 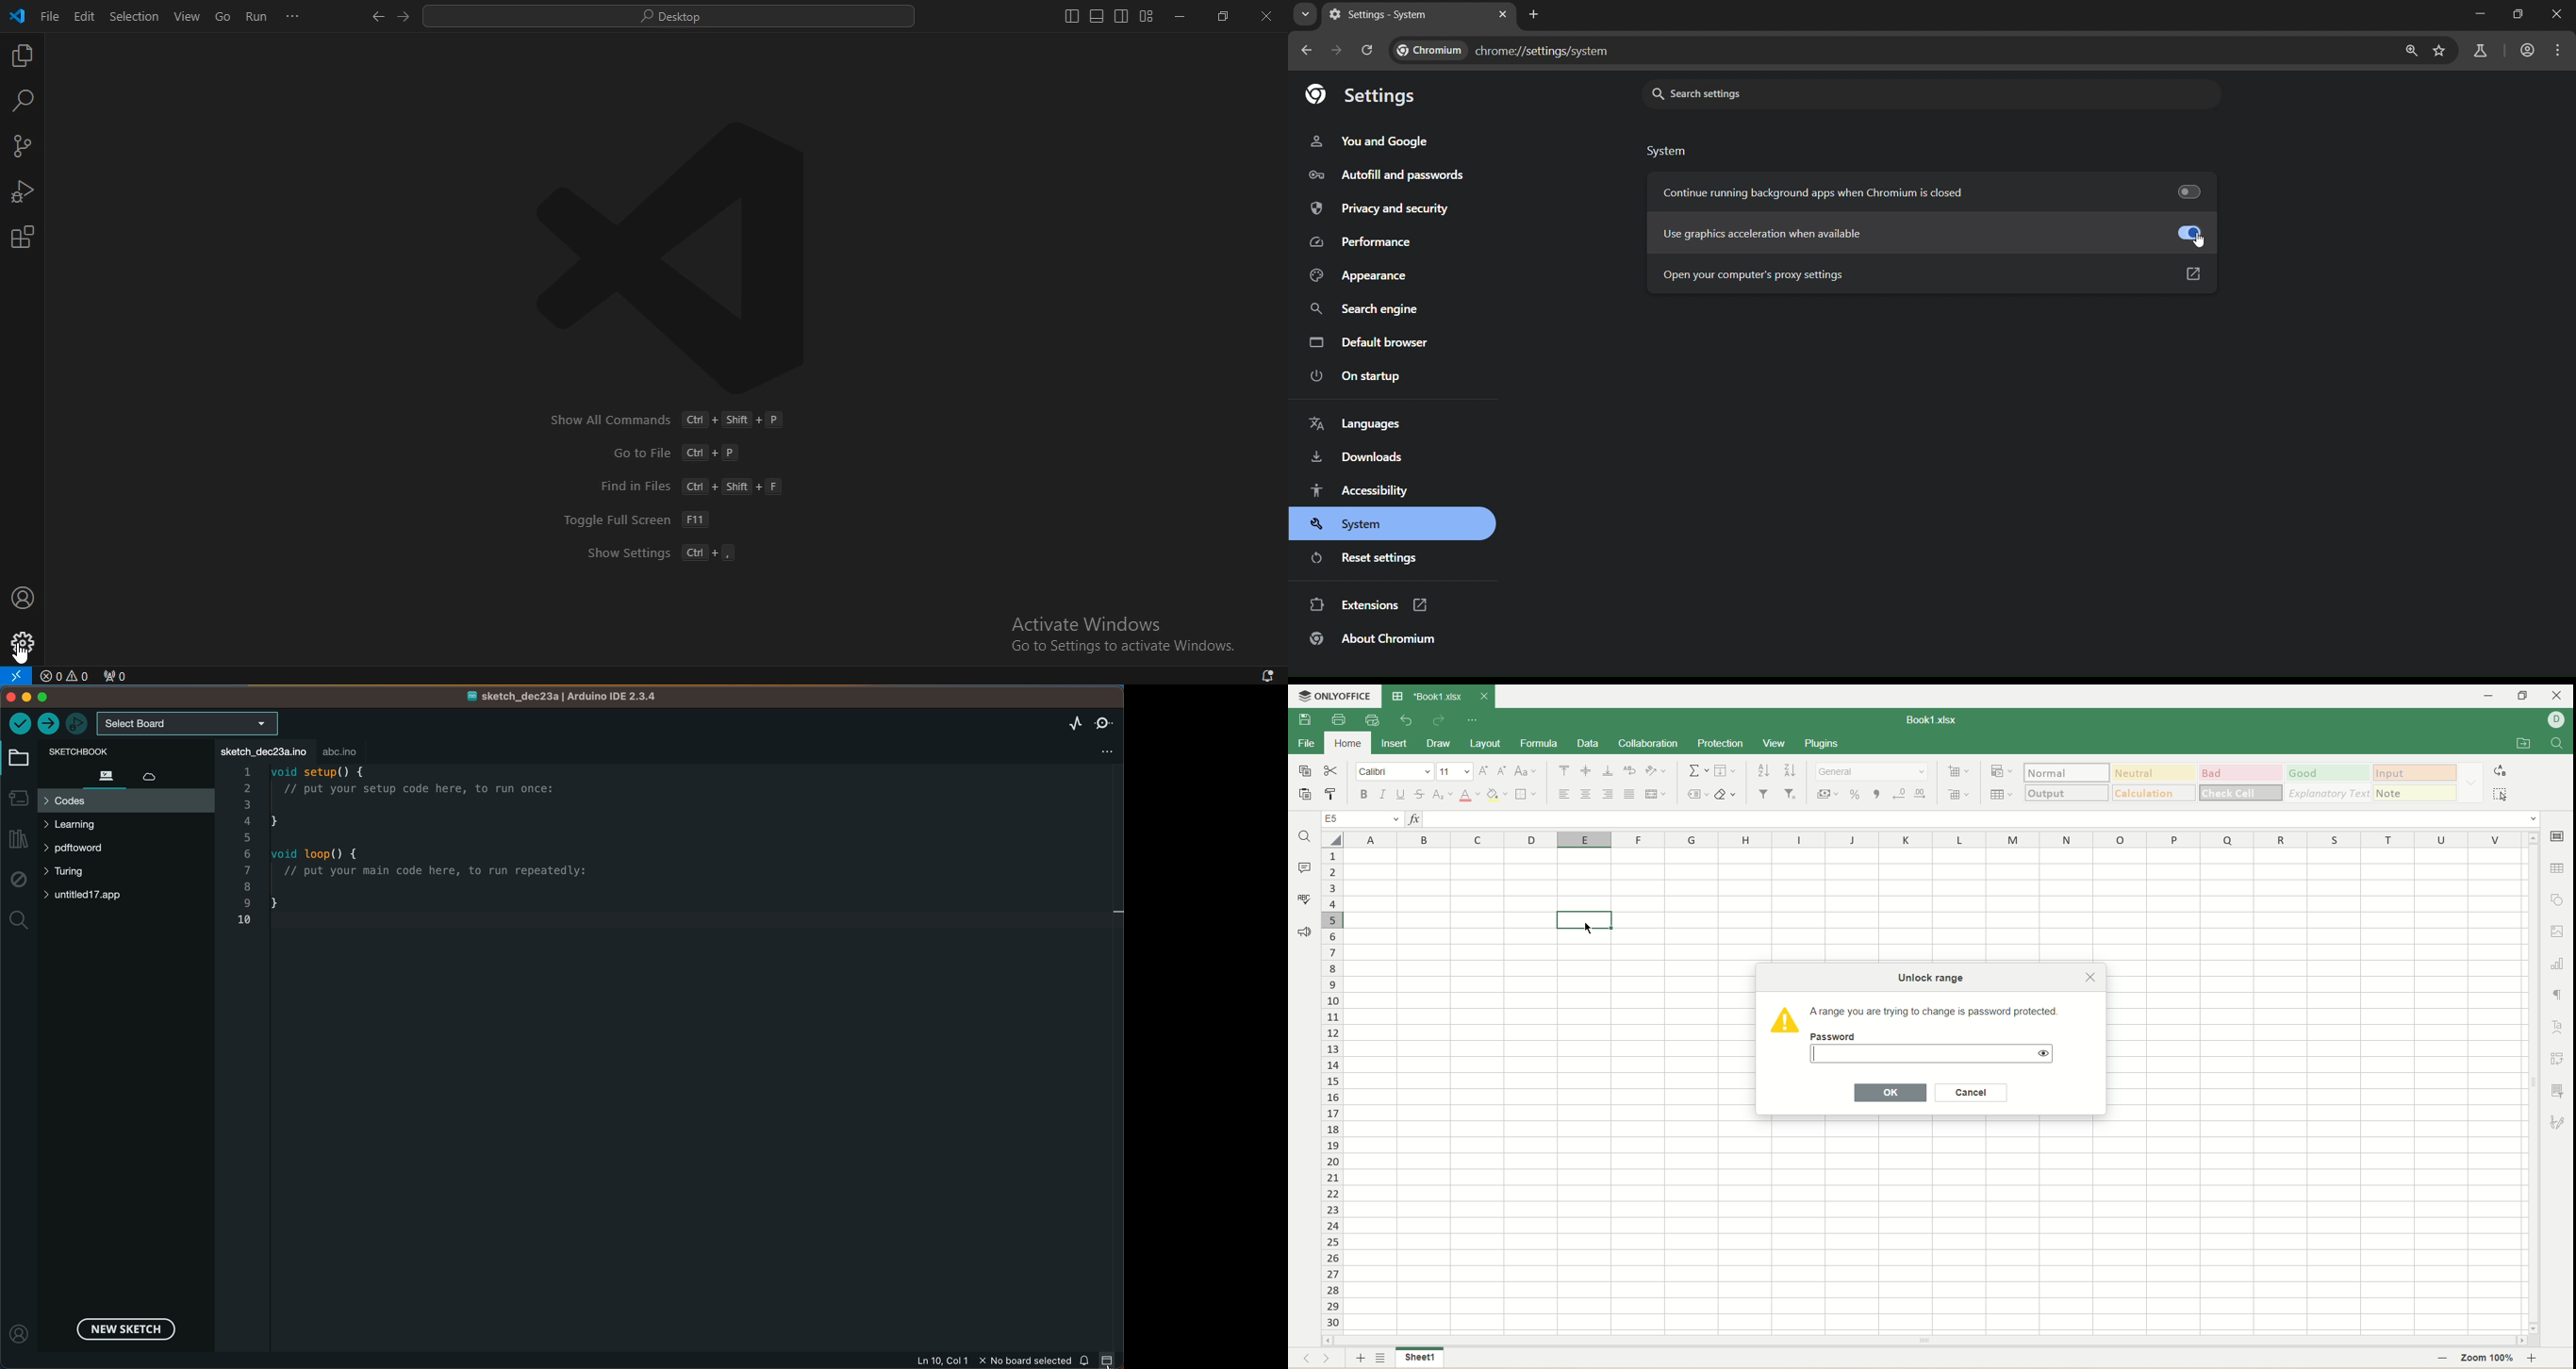 What do you see at coordinates (1443, 723) in the screenshot?
I see `redo` at bounding box center [1443, 723].